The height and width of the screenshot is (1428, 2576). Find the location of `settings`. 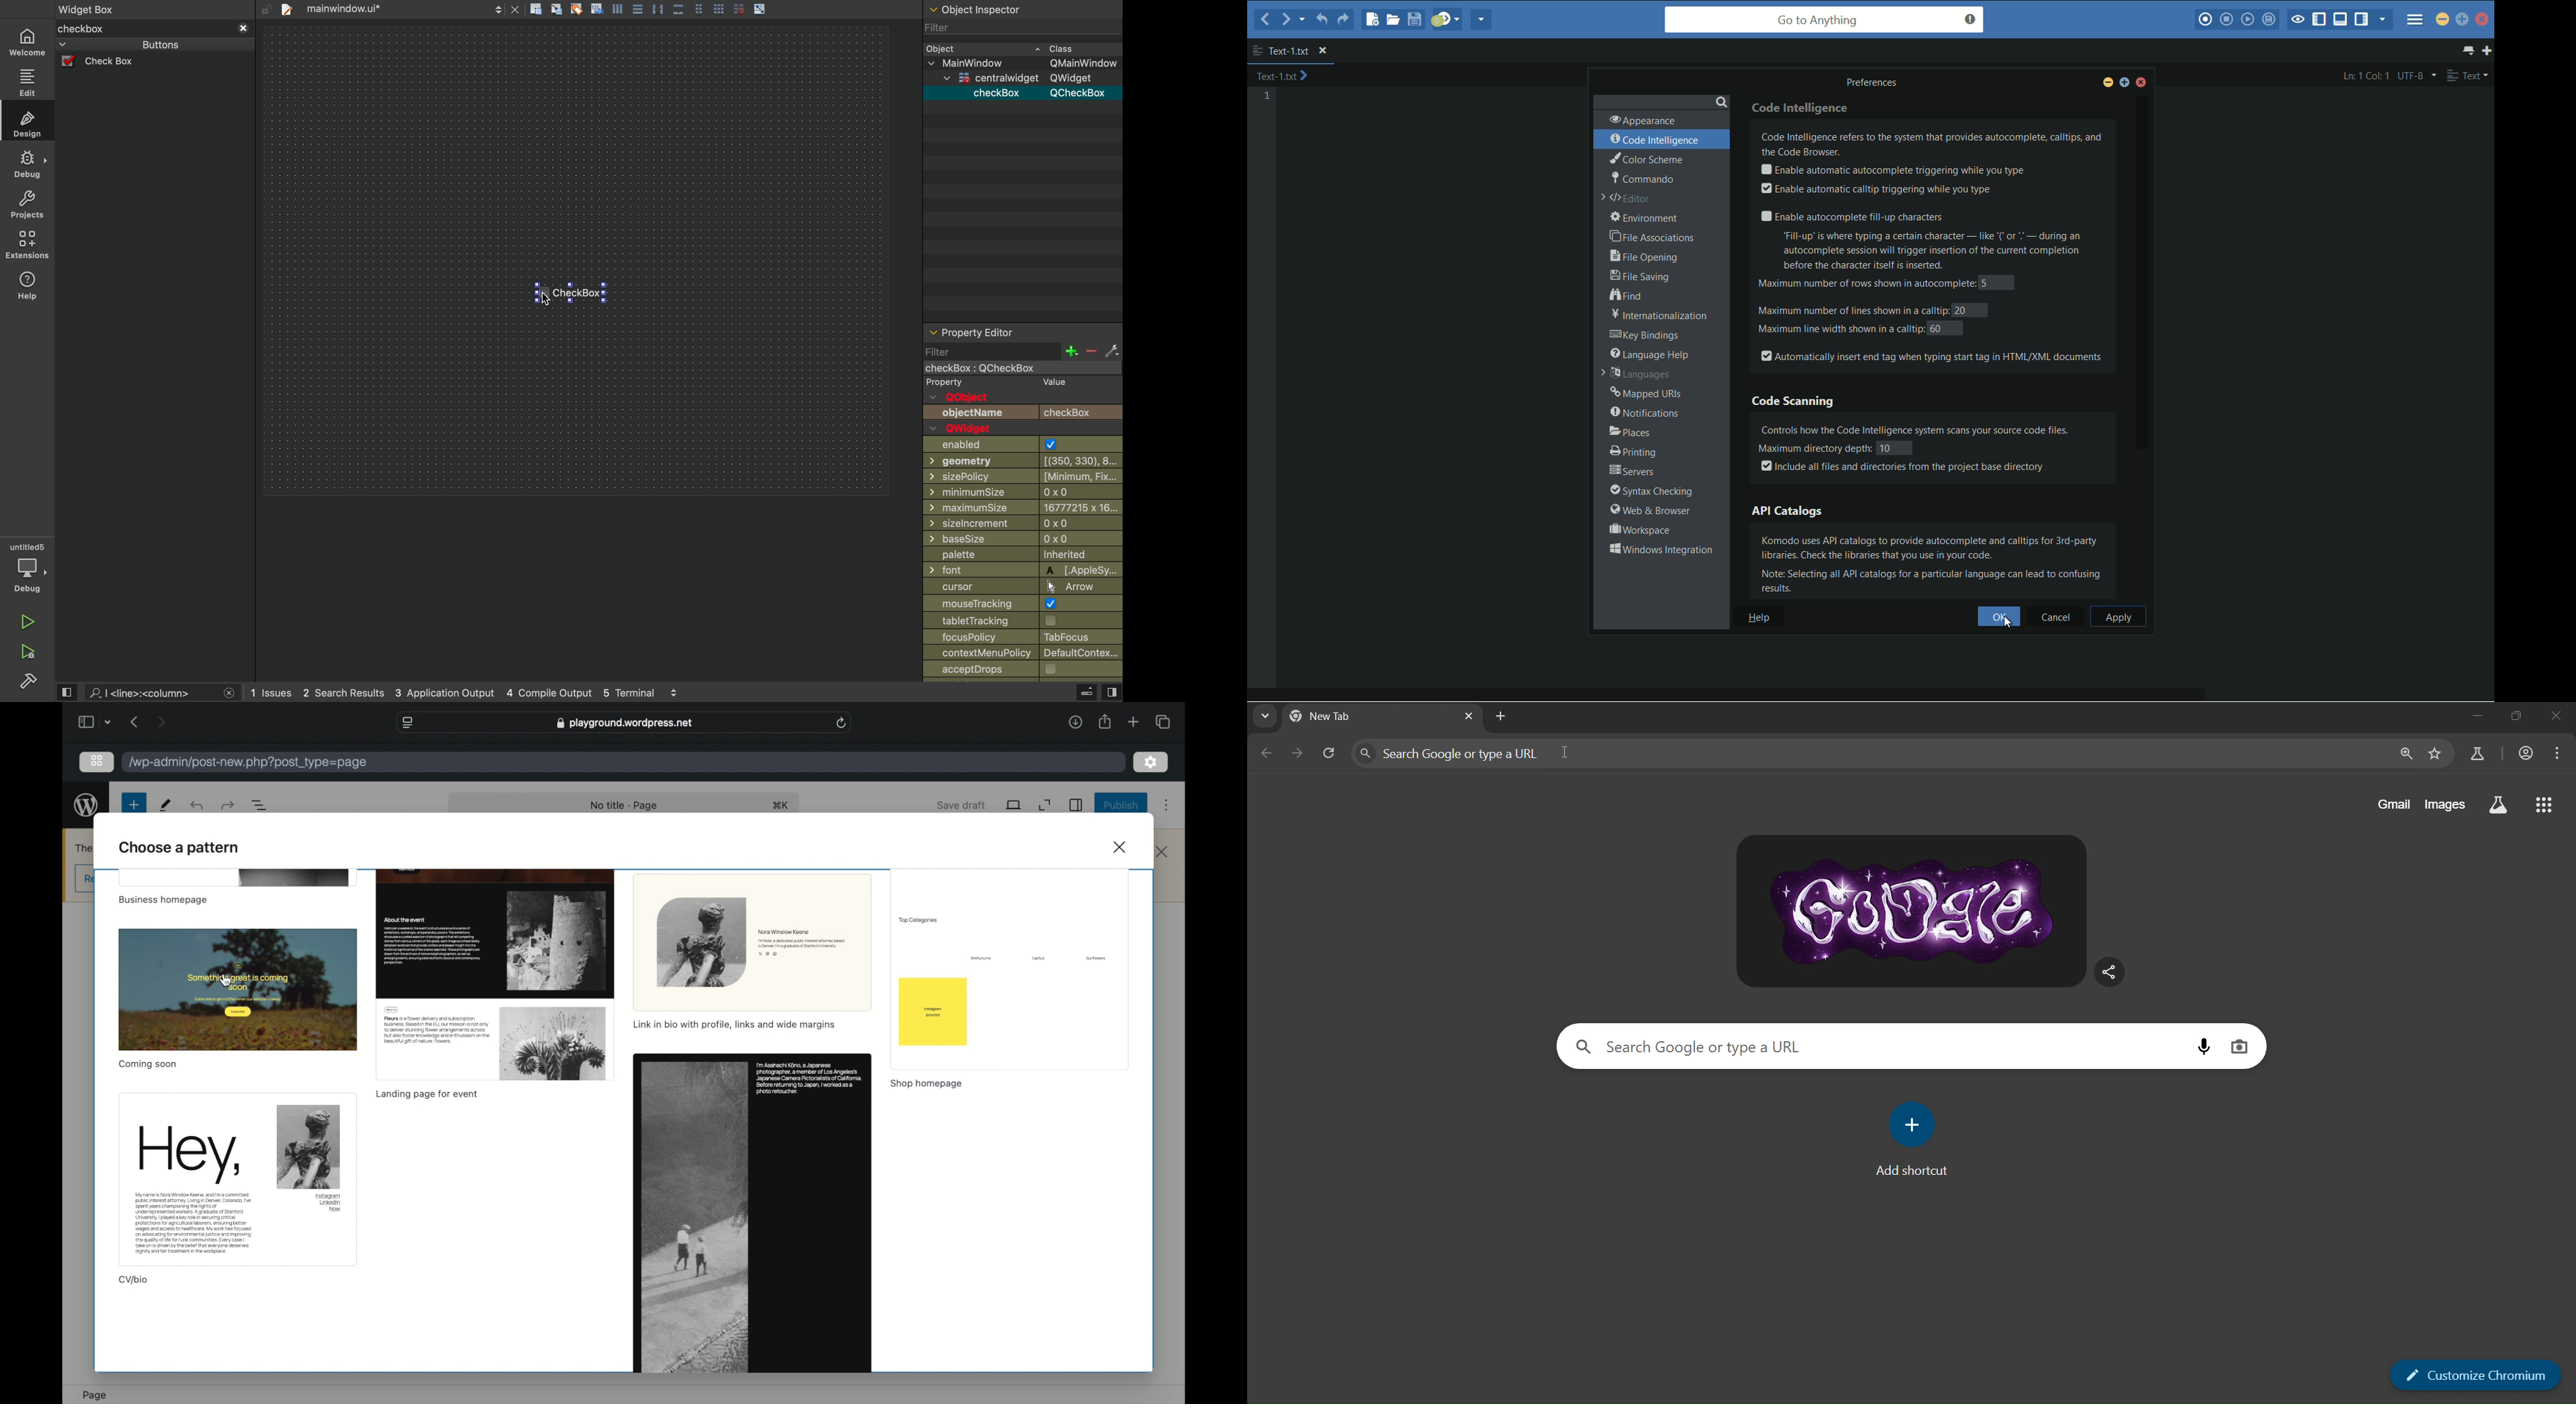

settings is located at coordinates (1151, 762).